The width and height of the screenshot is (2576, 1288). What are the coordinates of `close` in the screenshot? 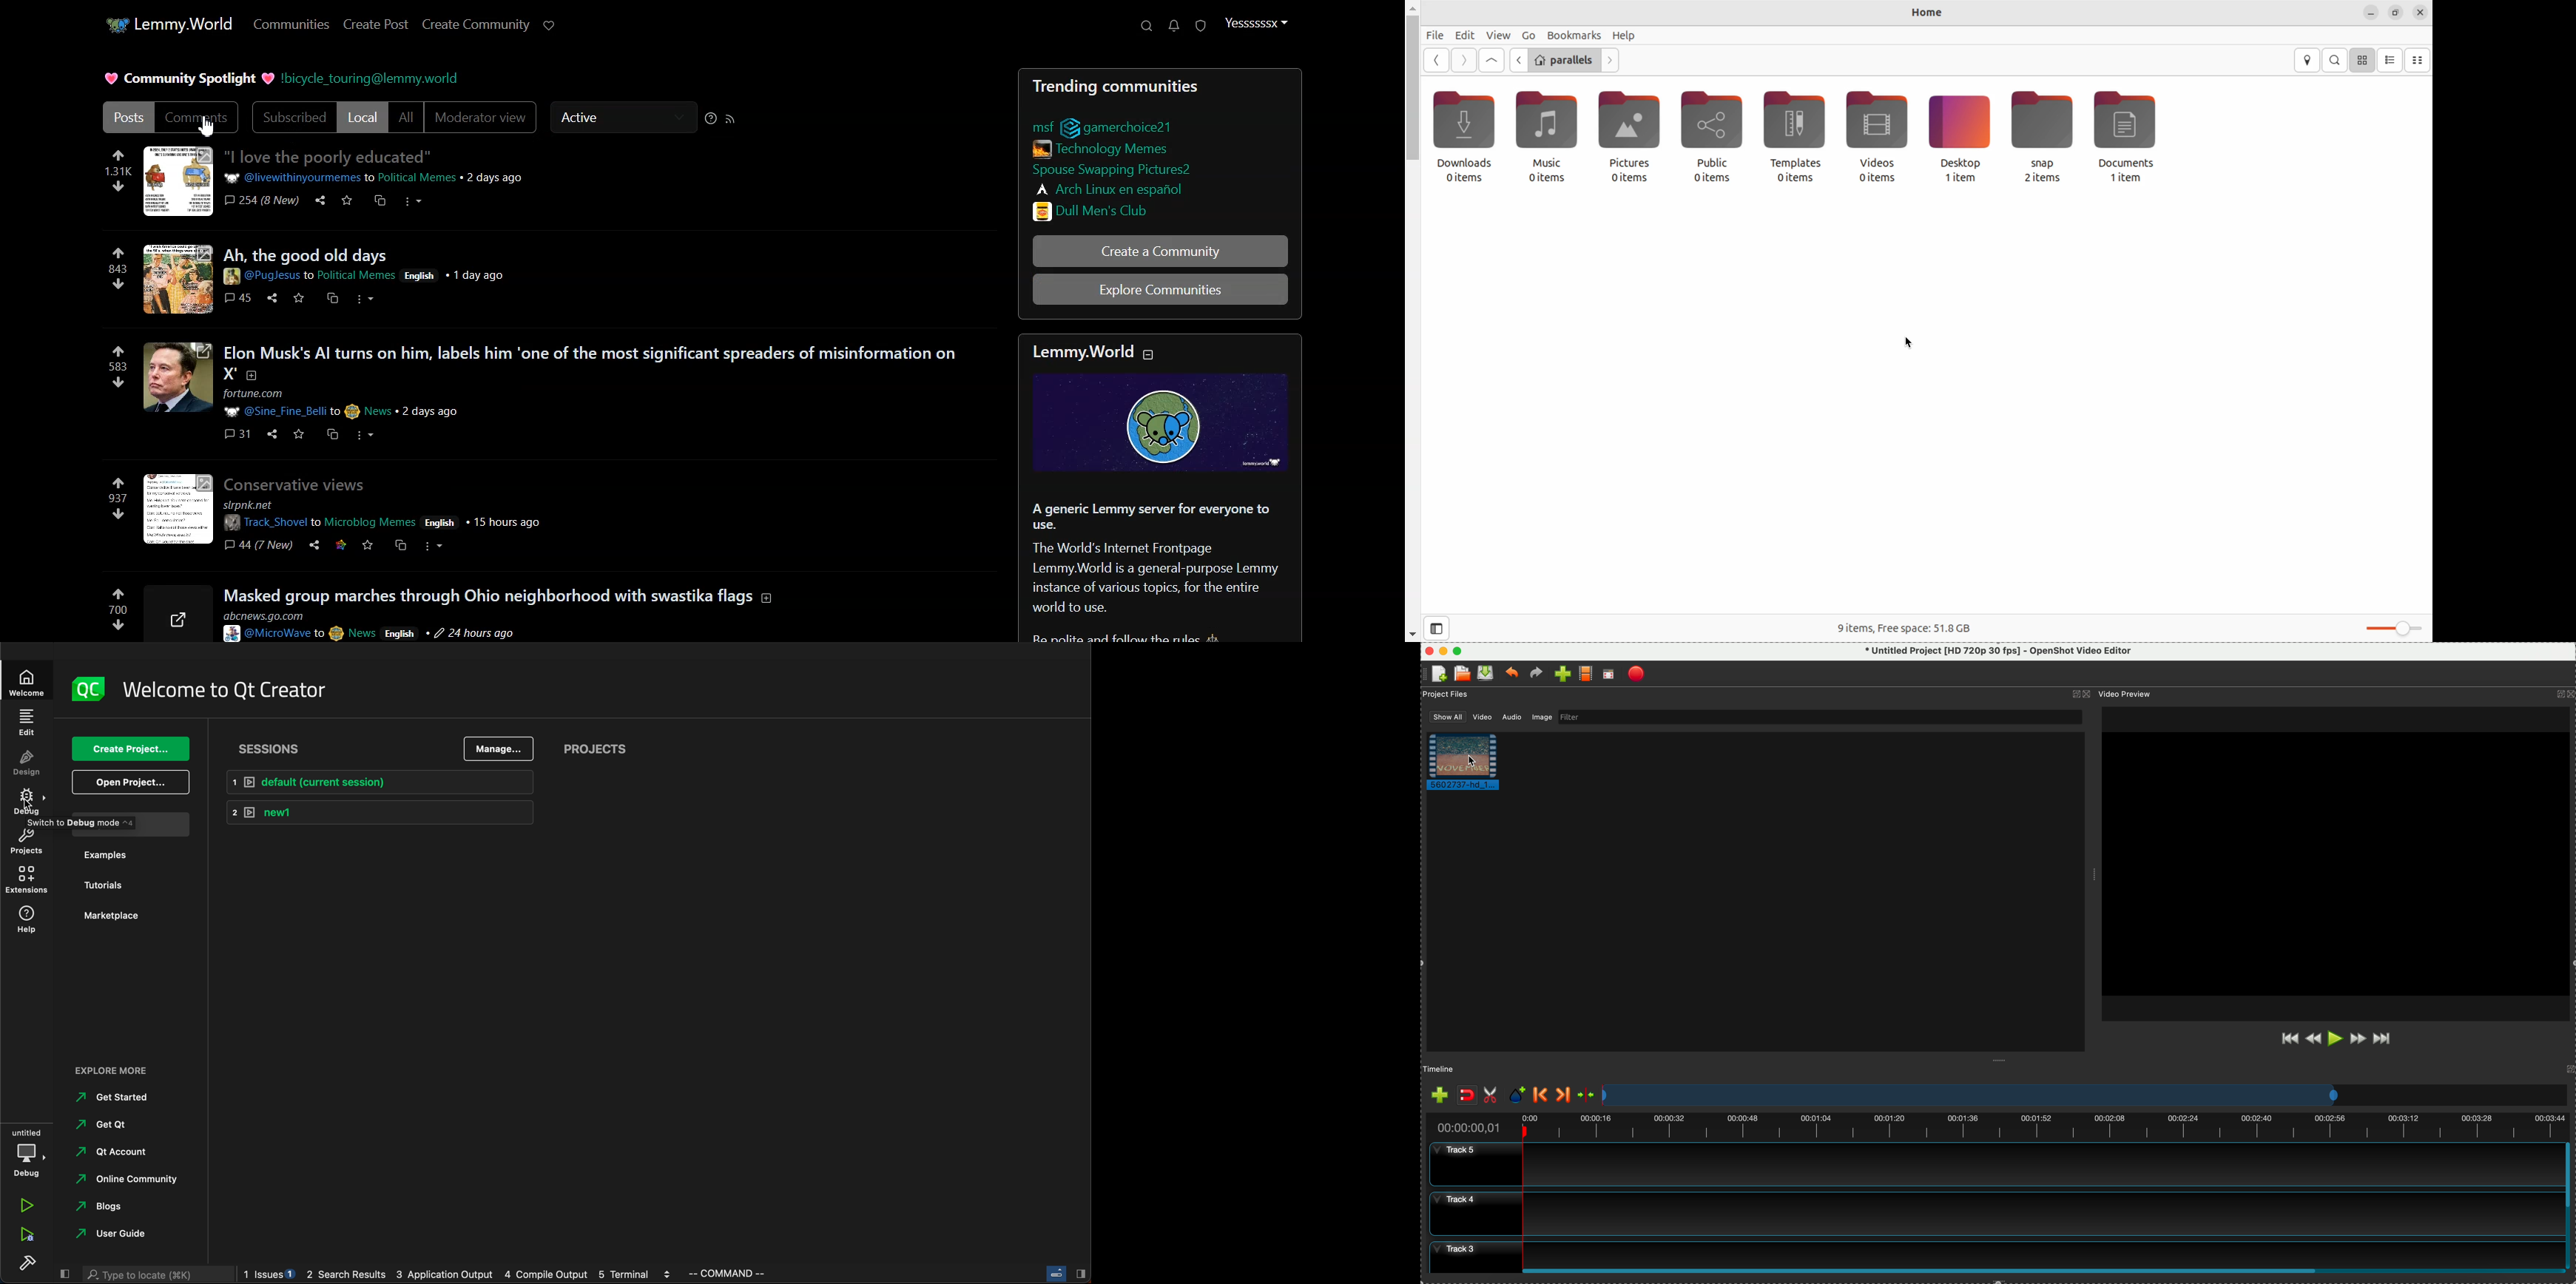 It's located at (1428, 649).